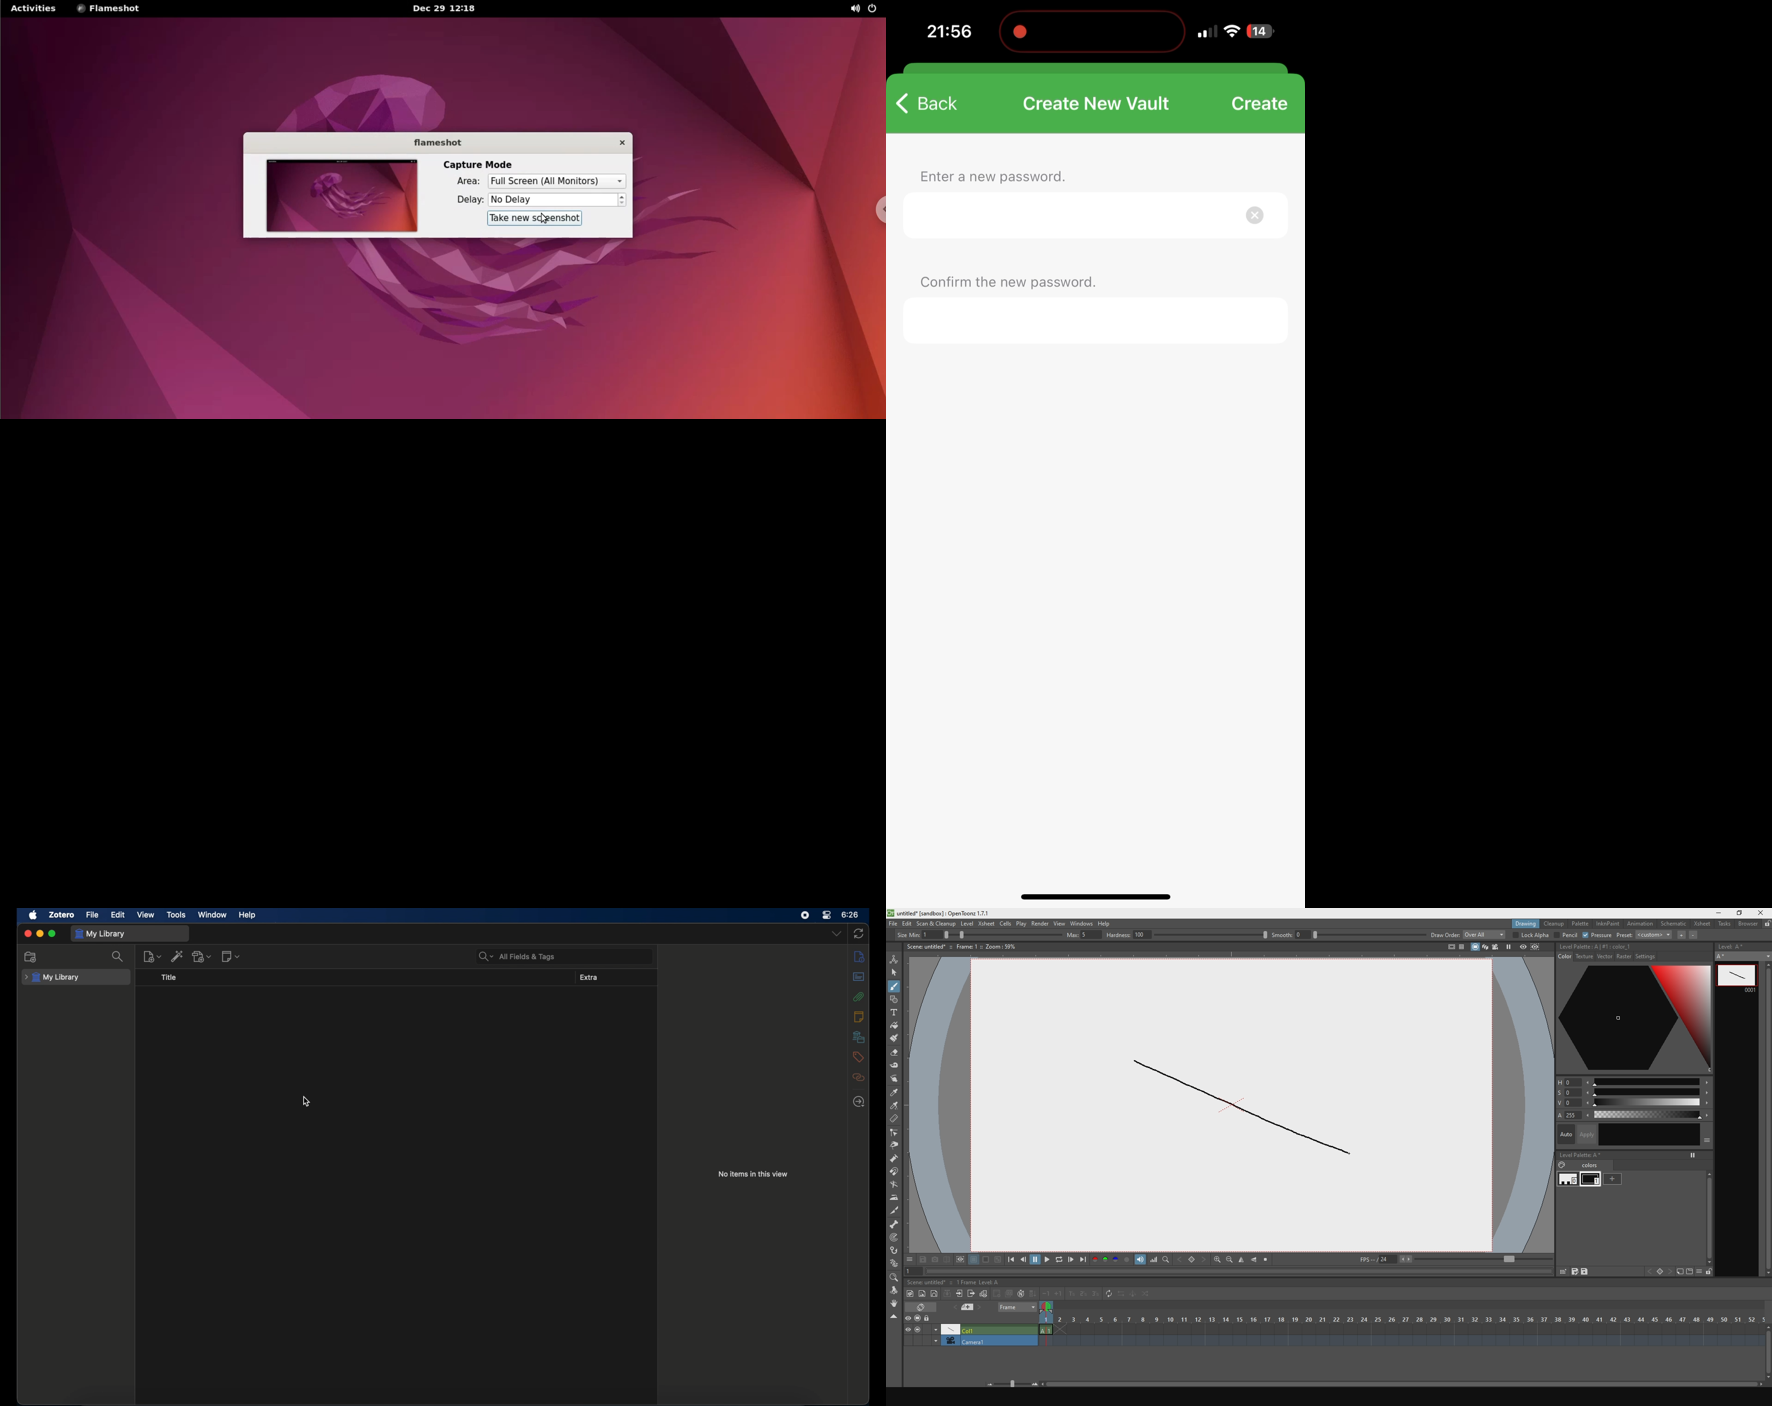 The height and width of the screenshot is (1428, 1792). What do you see at coordinates (202, 956) in the screenshot?
I see `add attachment` at bounding box center [202, 956].